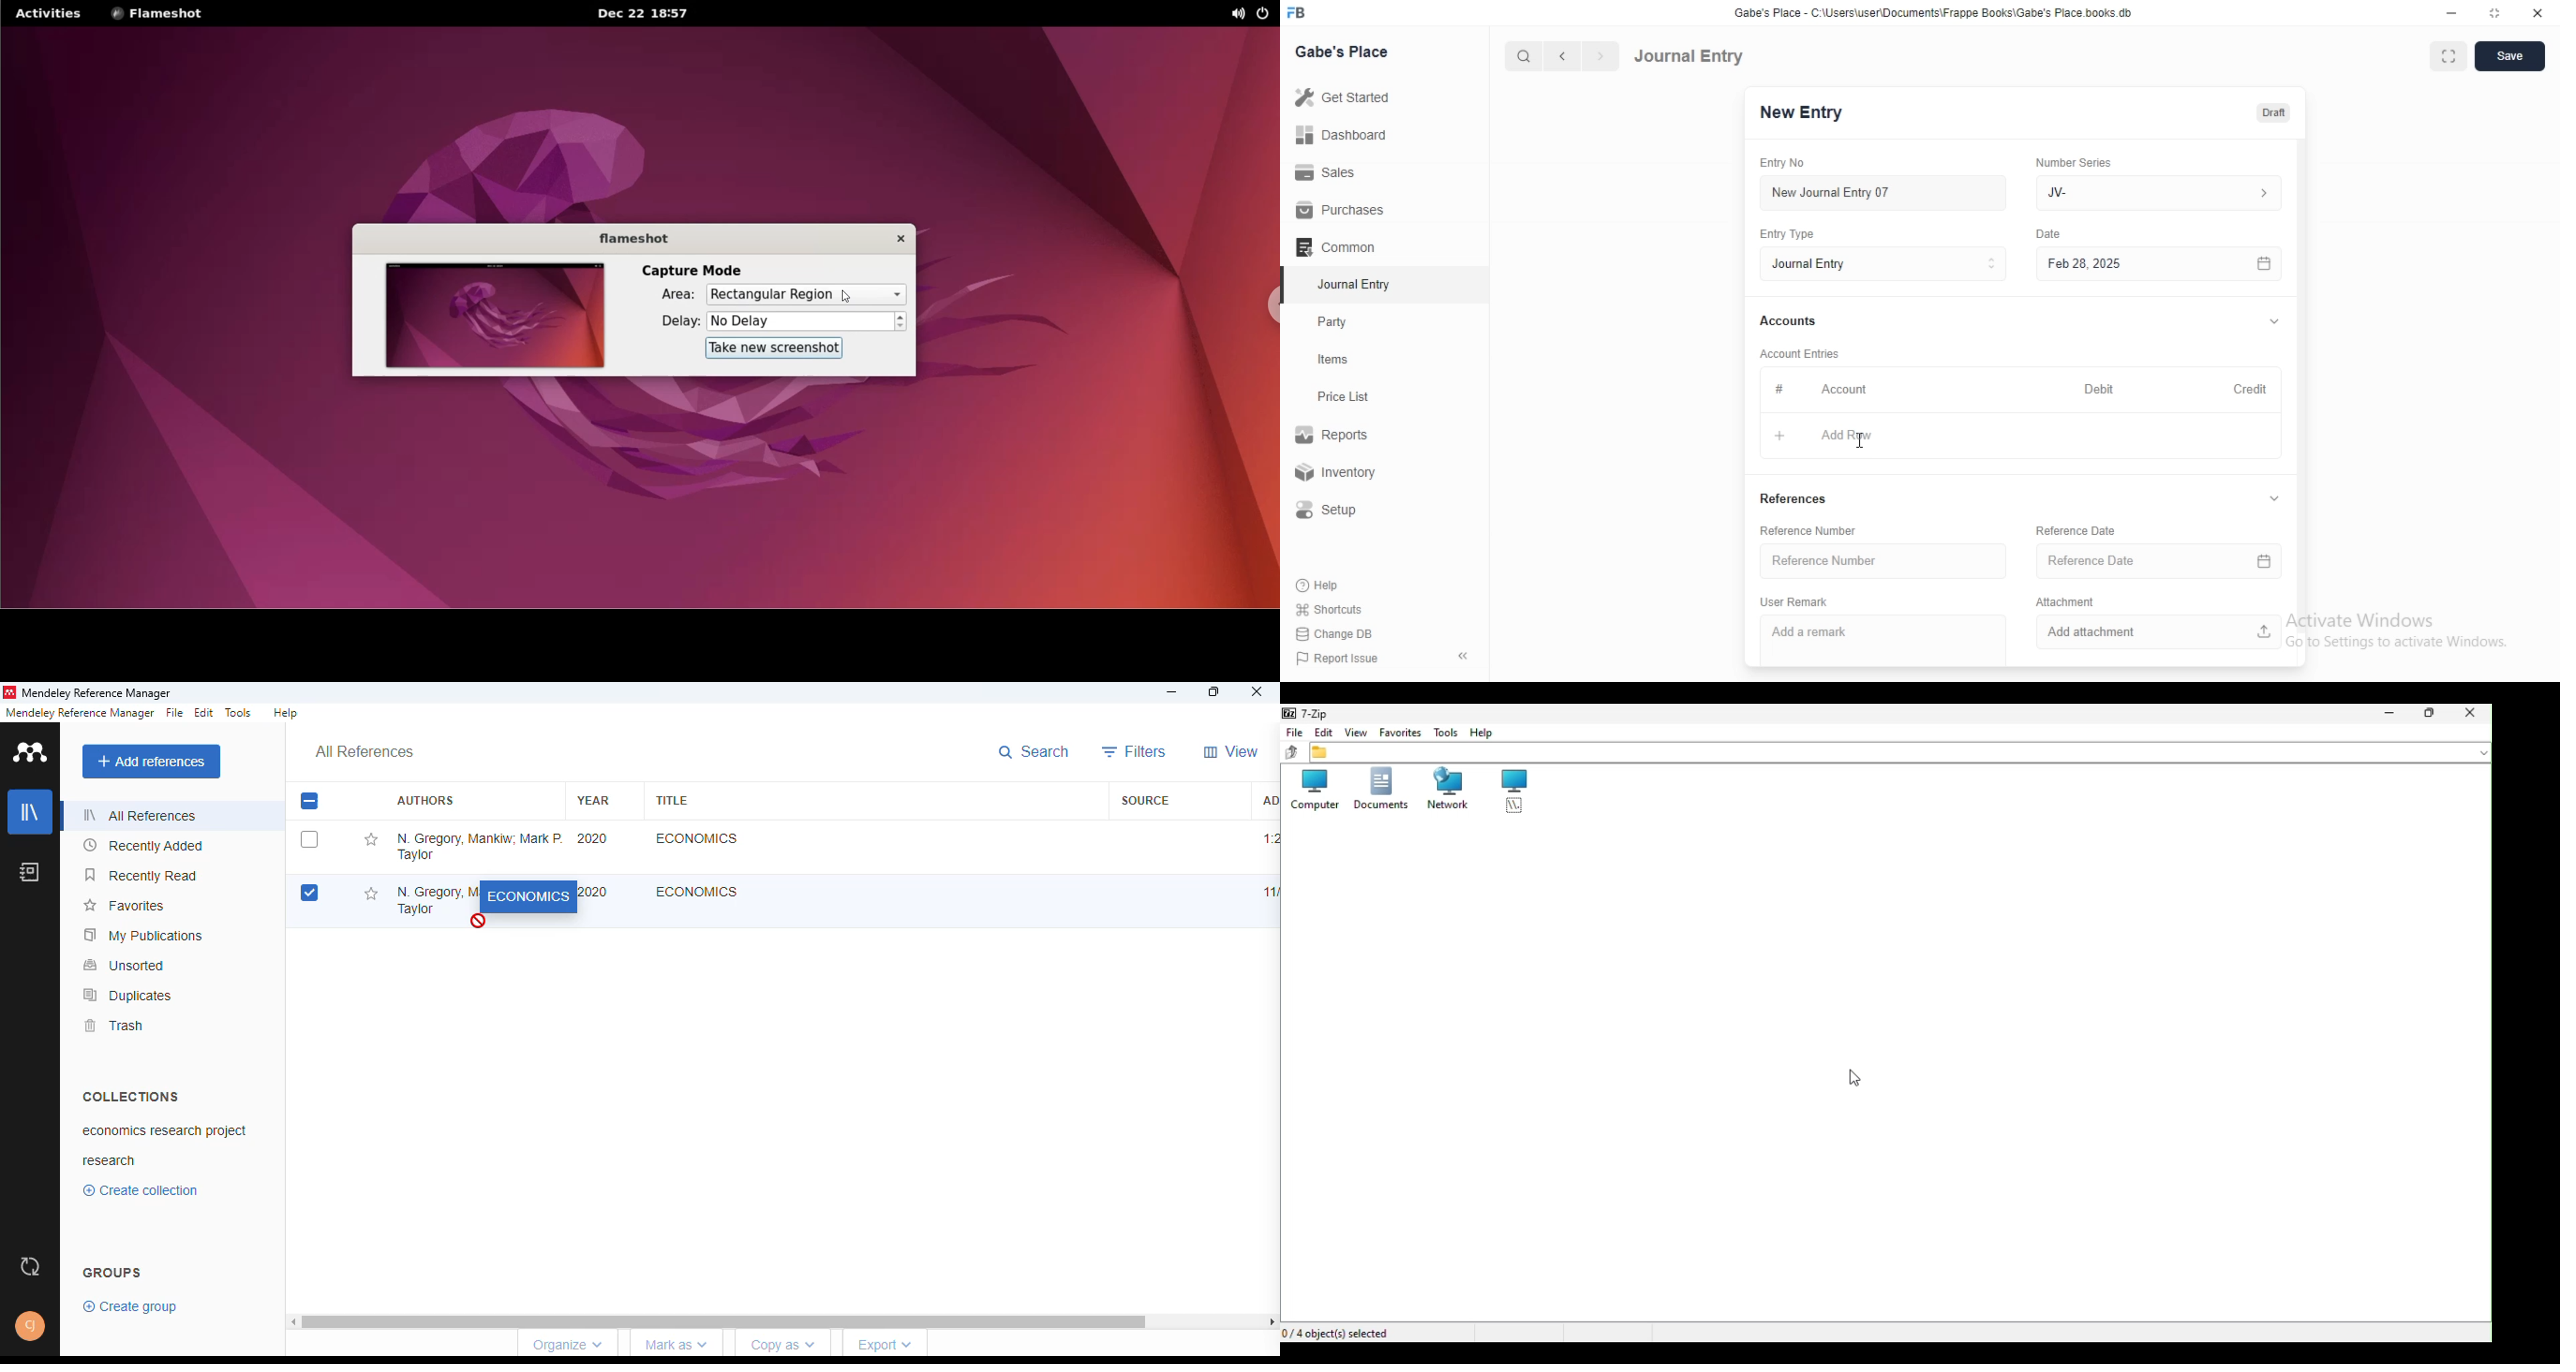 Image resolution: width=2576 pixels, height=1372 pixels. Describe the element at coordinates (1858, 444) in the screenshot. I see `cursor` at that location.